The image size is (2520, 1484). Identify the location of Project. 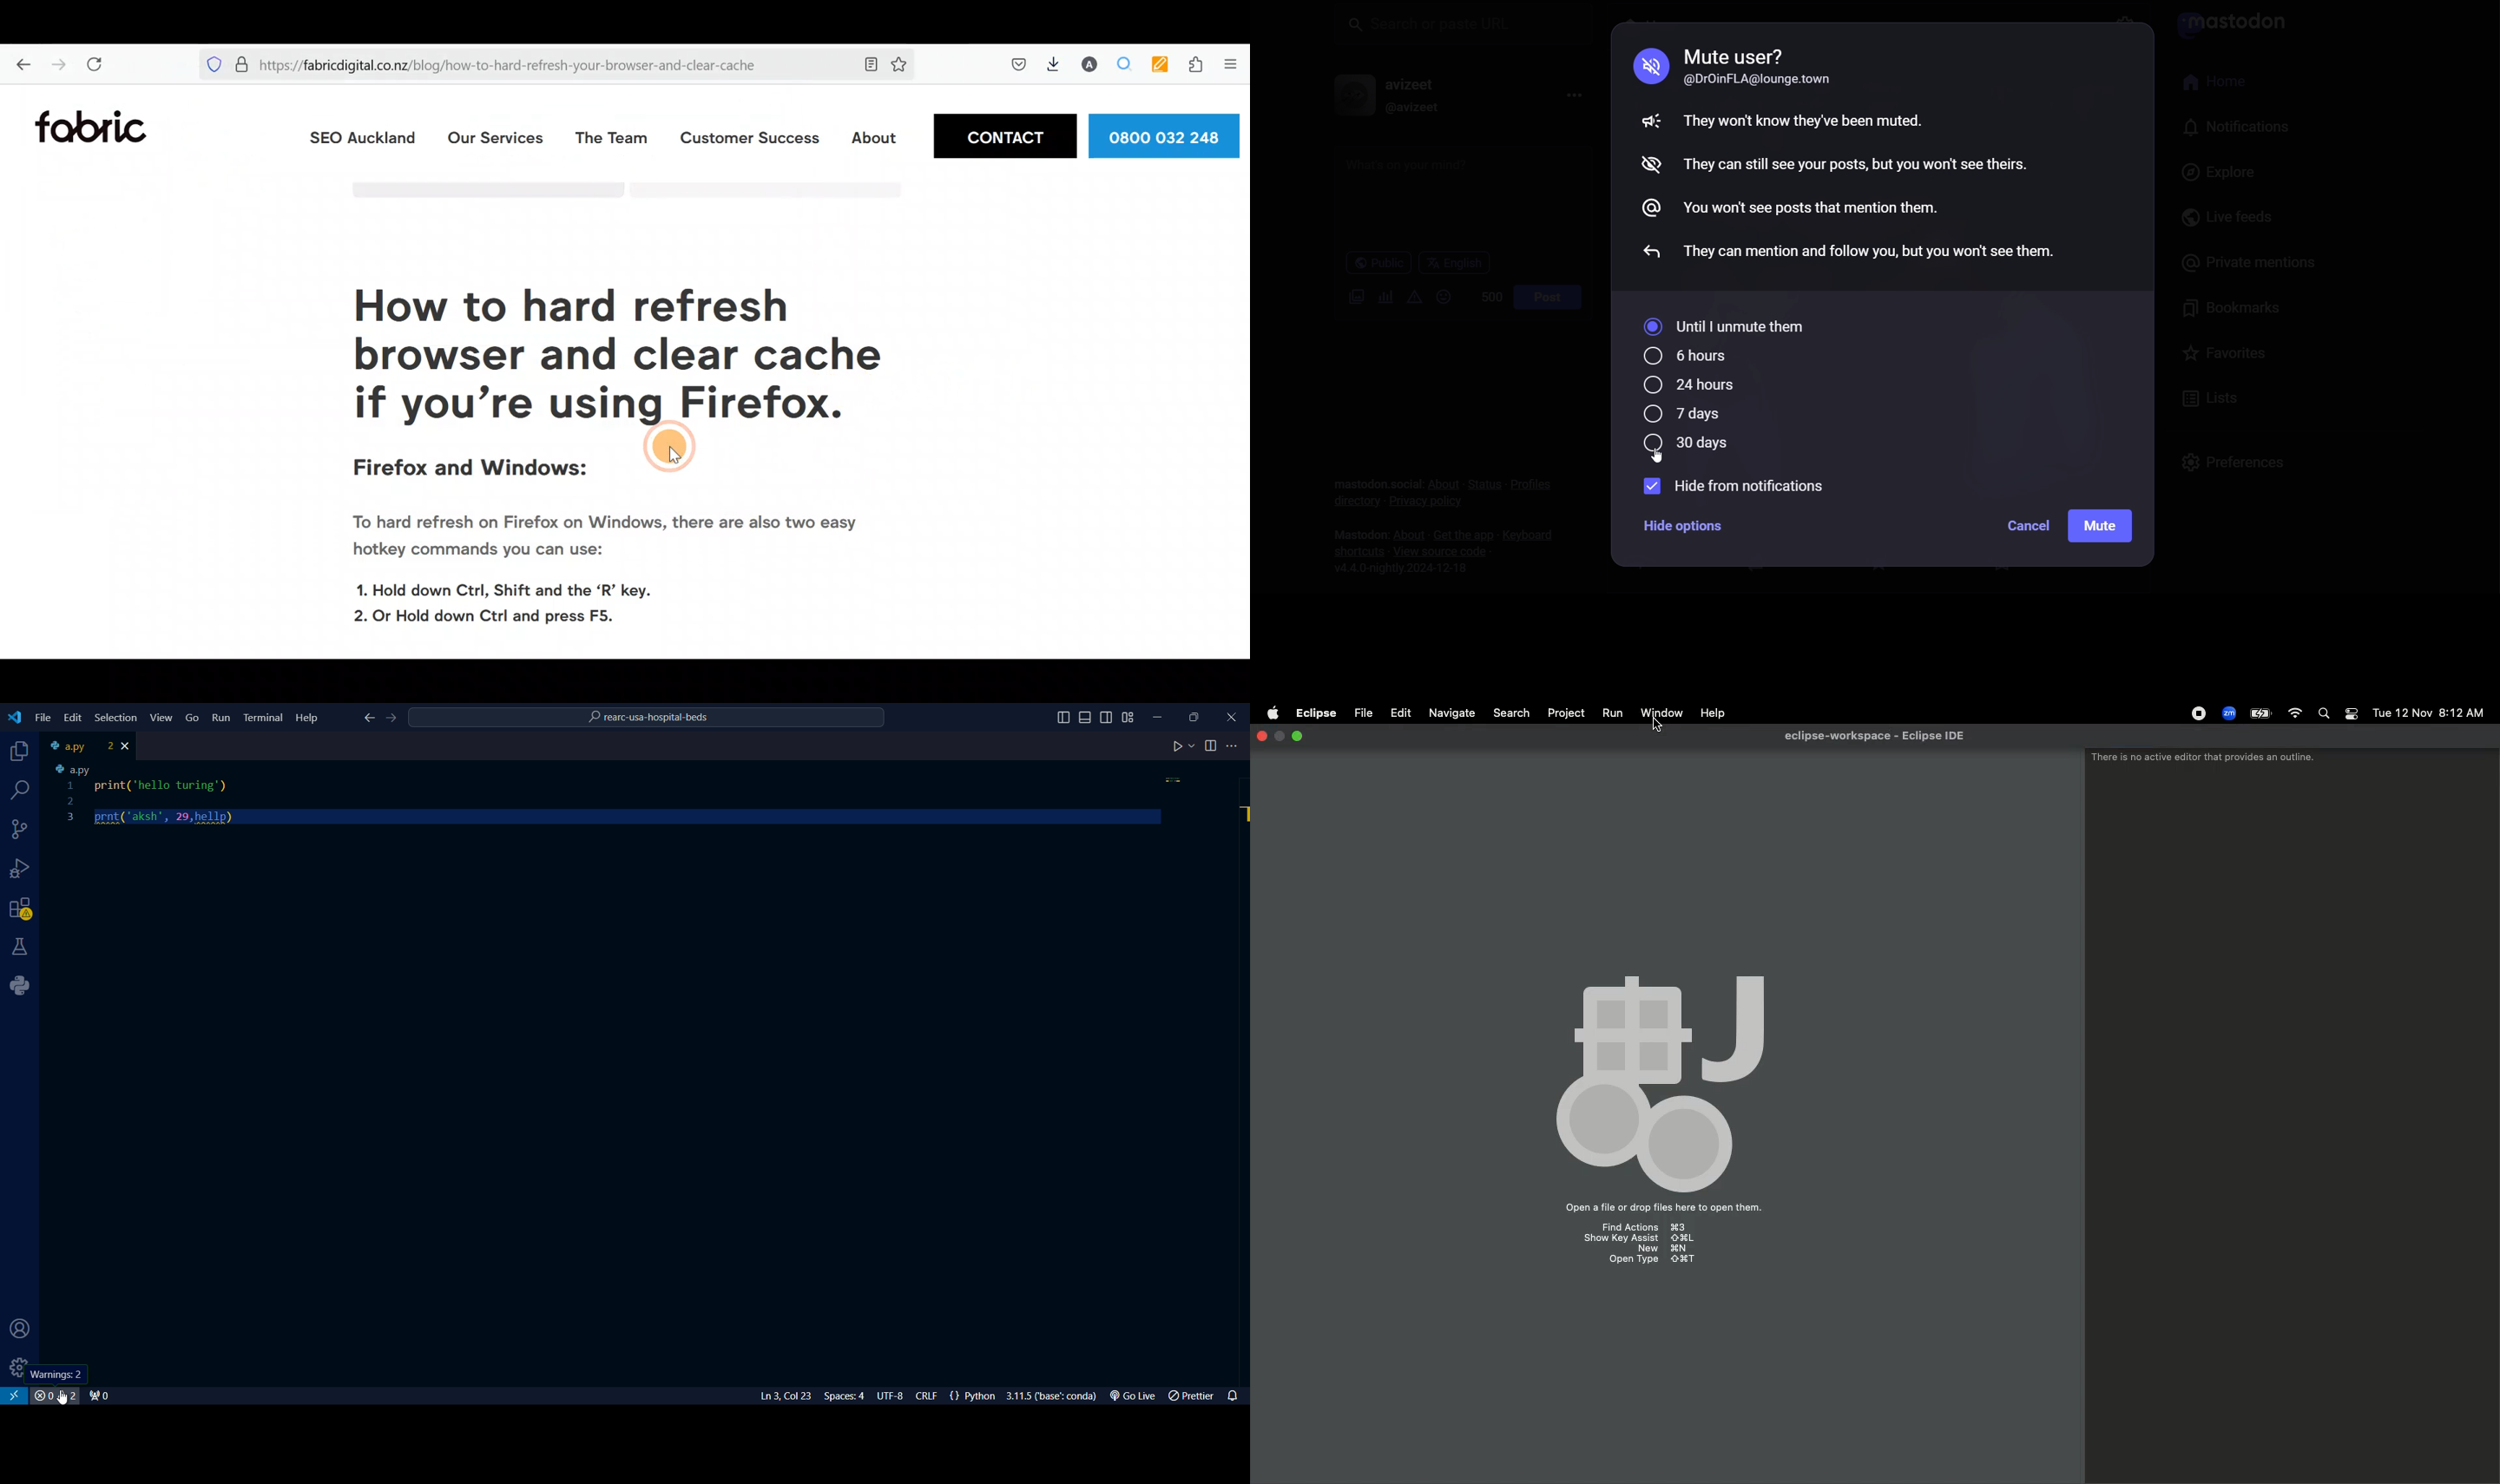
(1562, 713).